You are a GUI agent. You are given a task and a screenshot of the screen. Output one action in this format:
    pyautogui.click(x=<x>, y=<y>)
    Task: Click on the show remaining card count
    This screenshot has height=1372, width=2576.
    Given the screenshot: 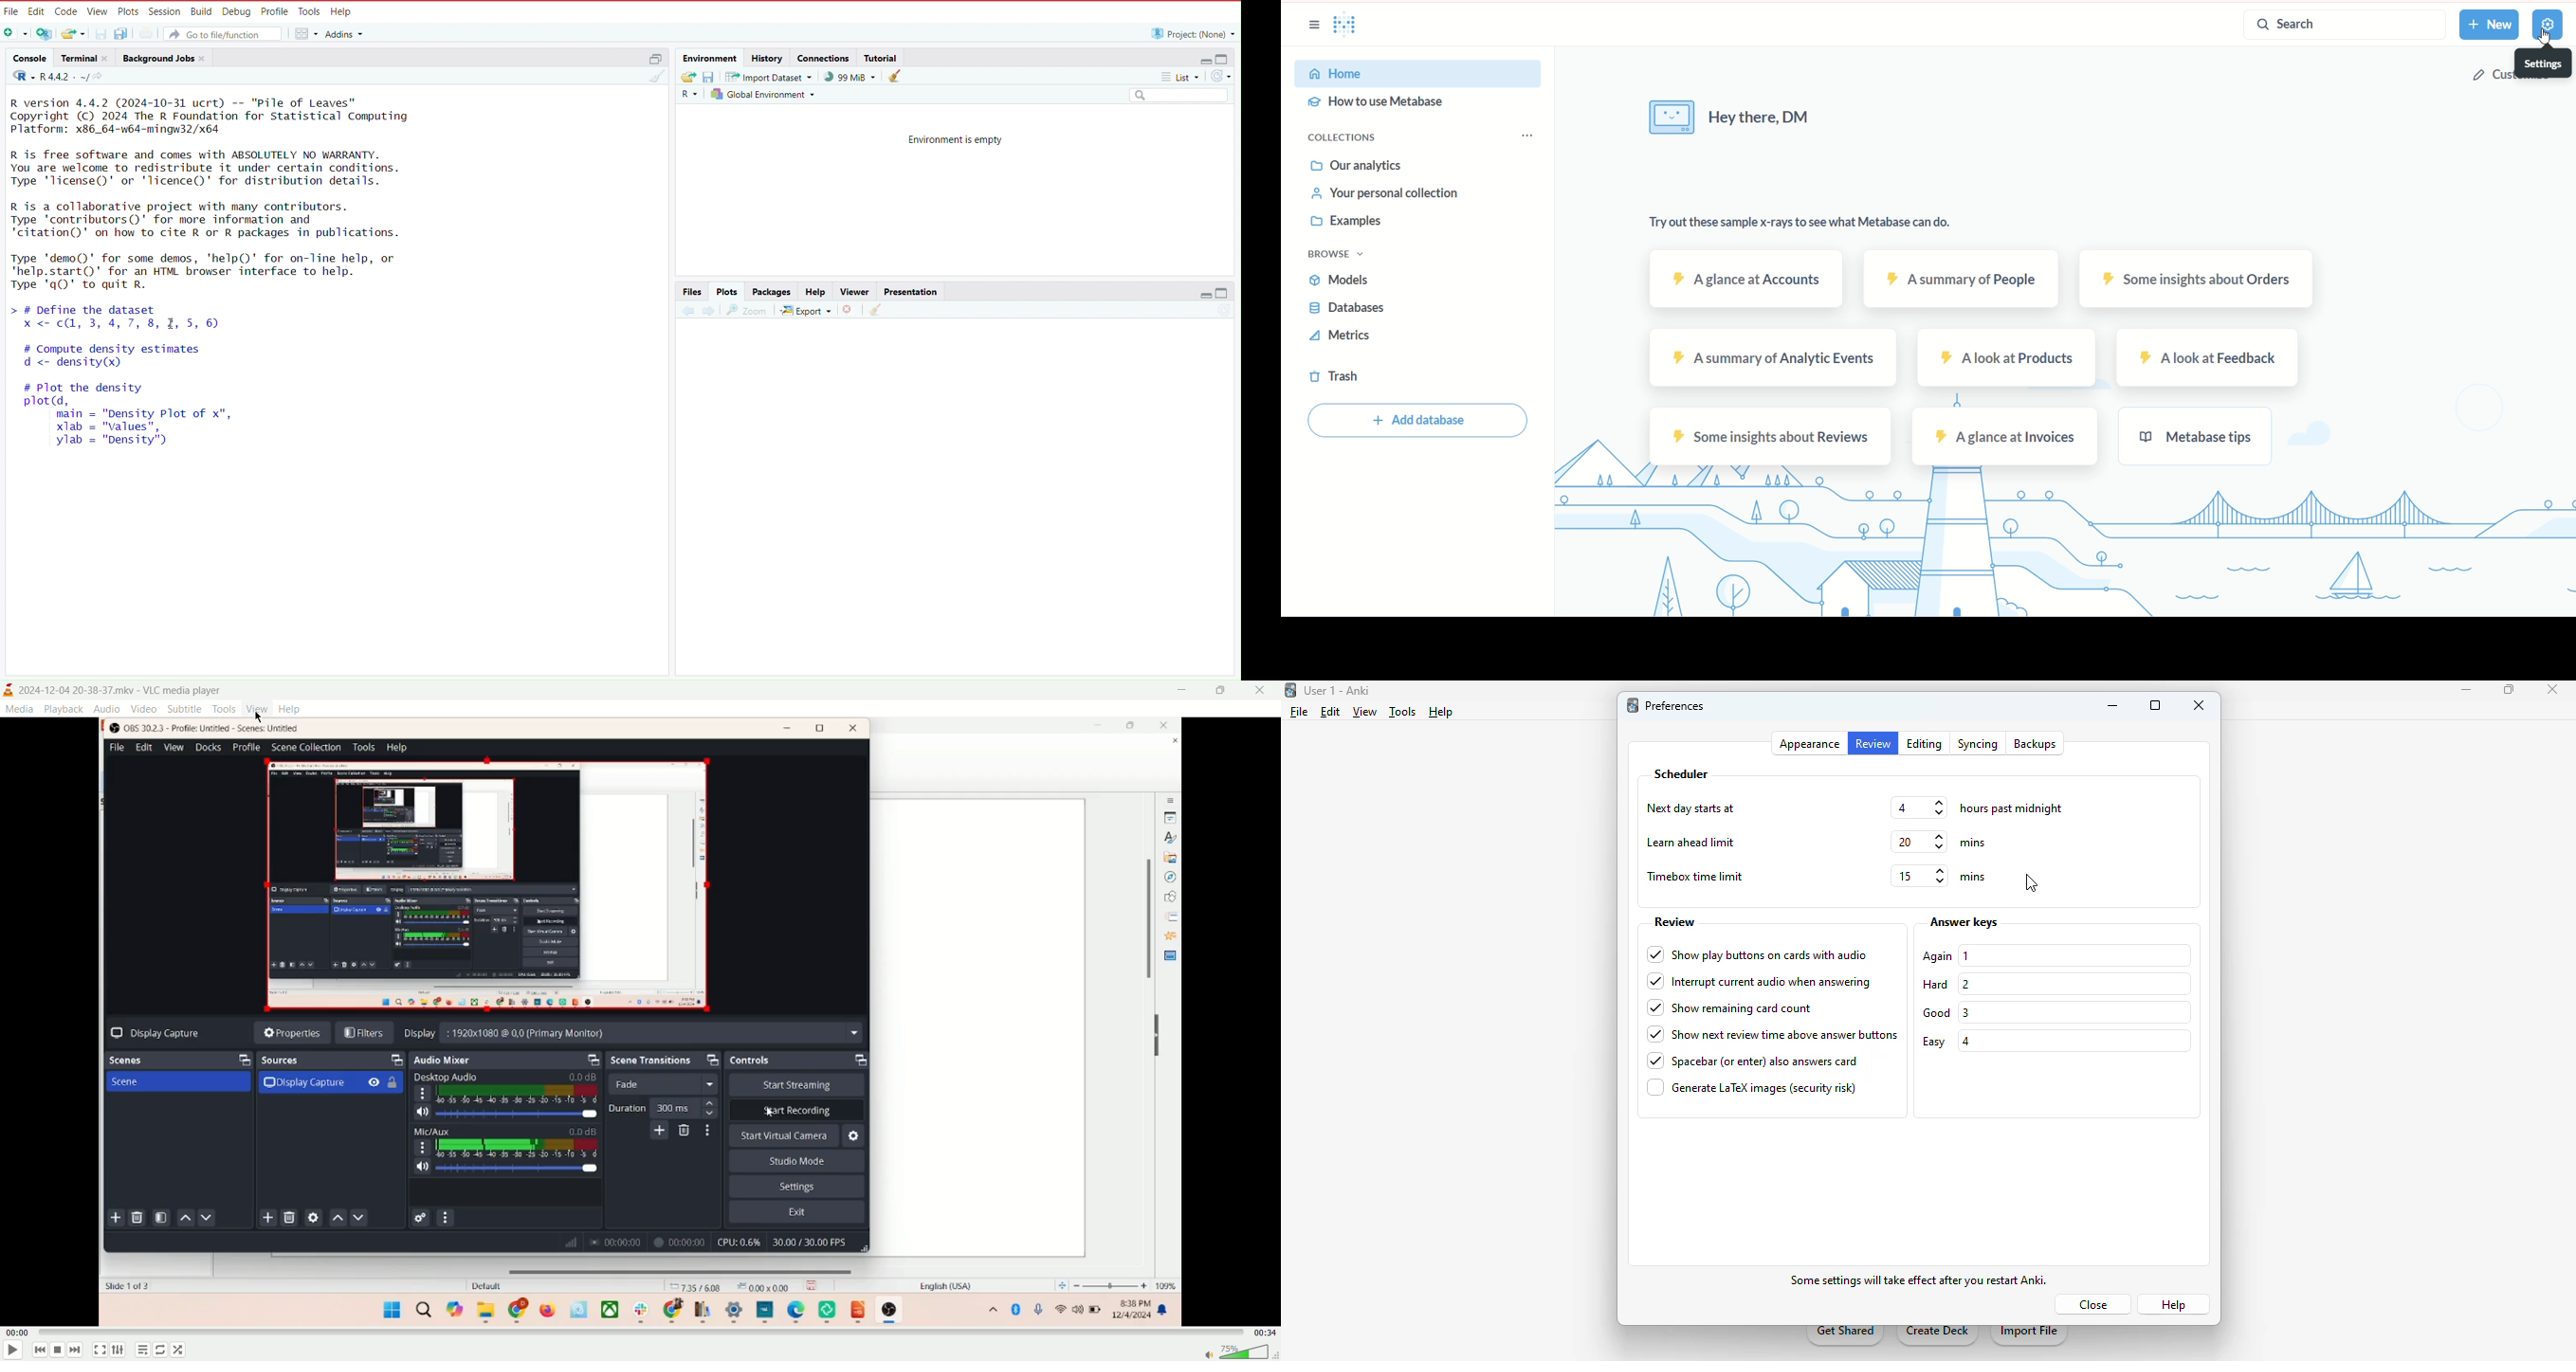 What is the action you would take?
    pyautogui.click(x=1729, y=1007)
    